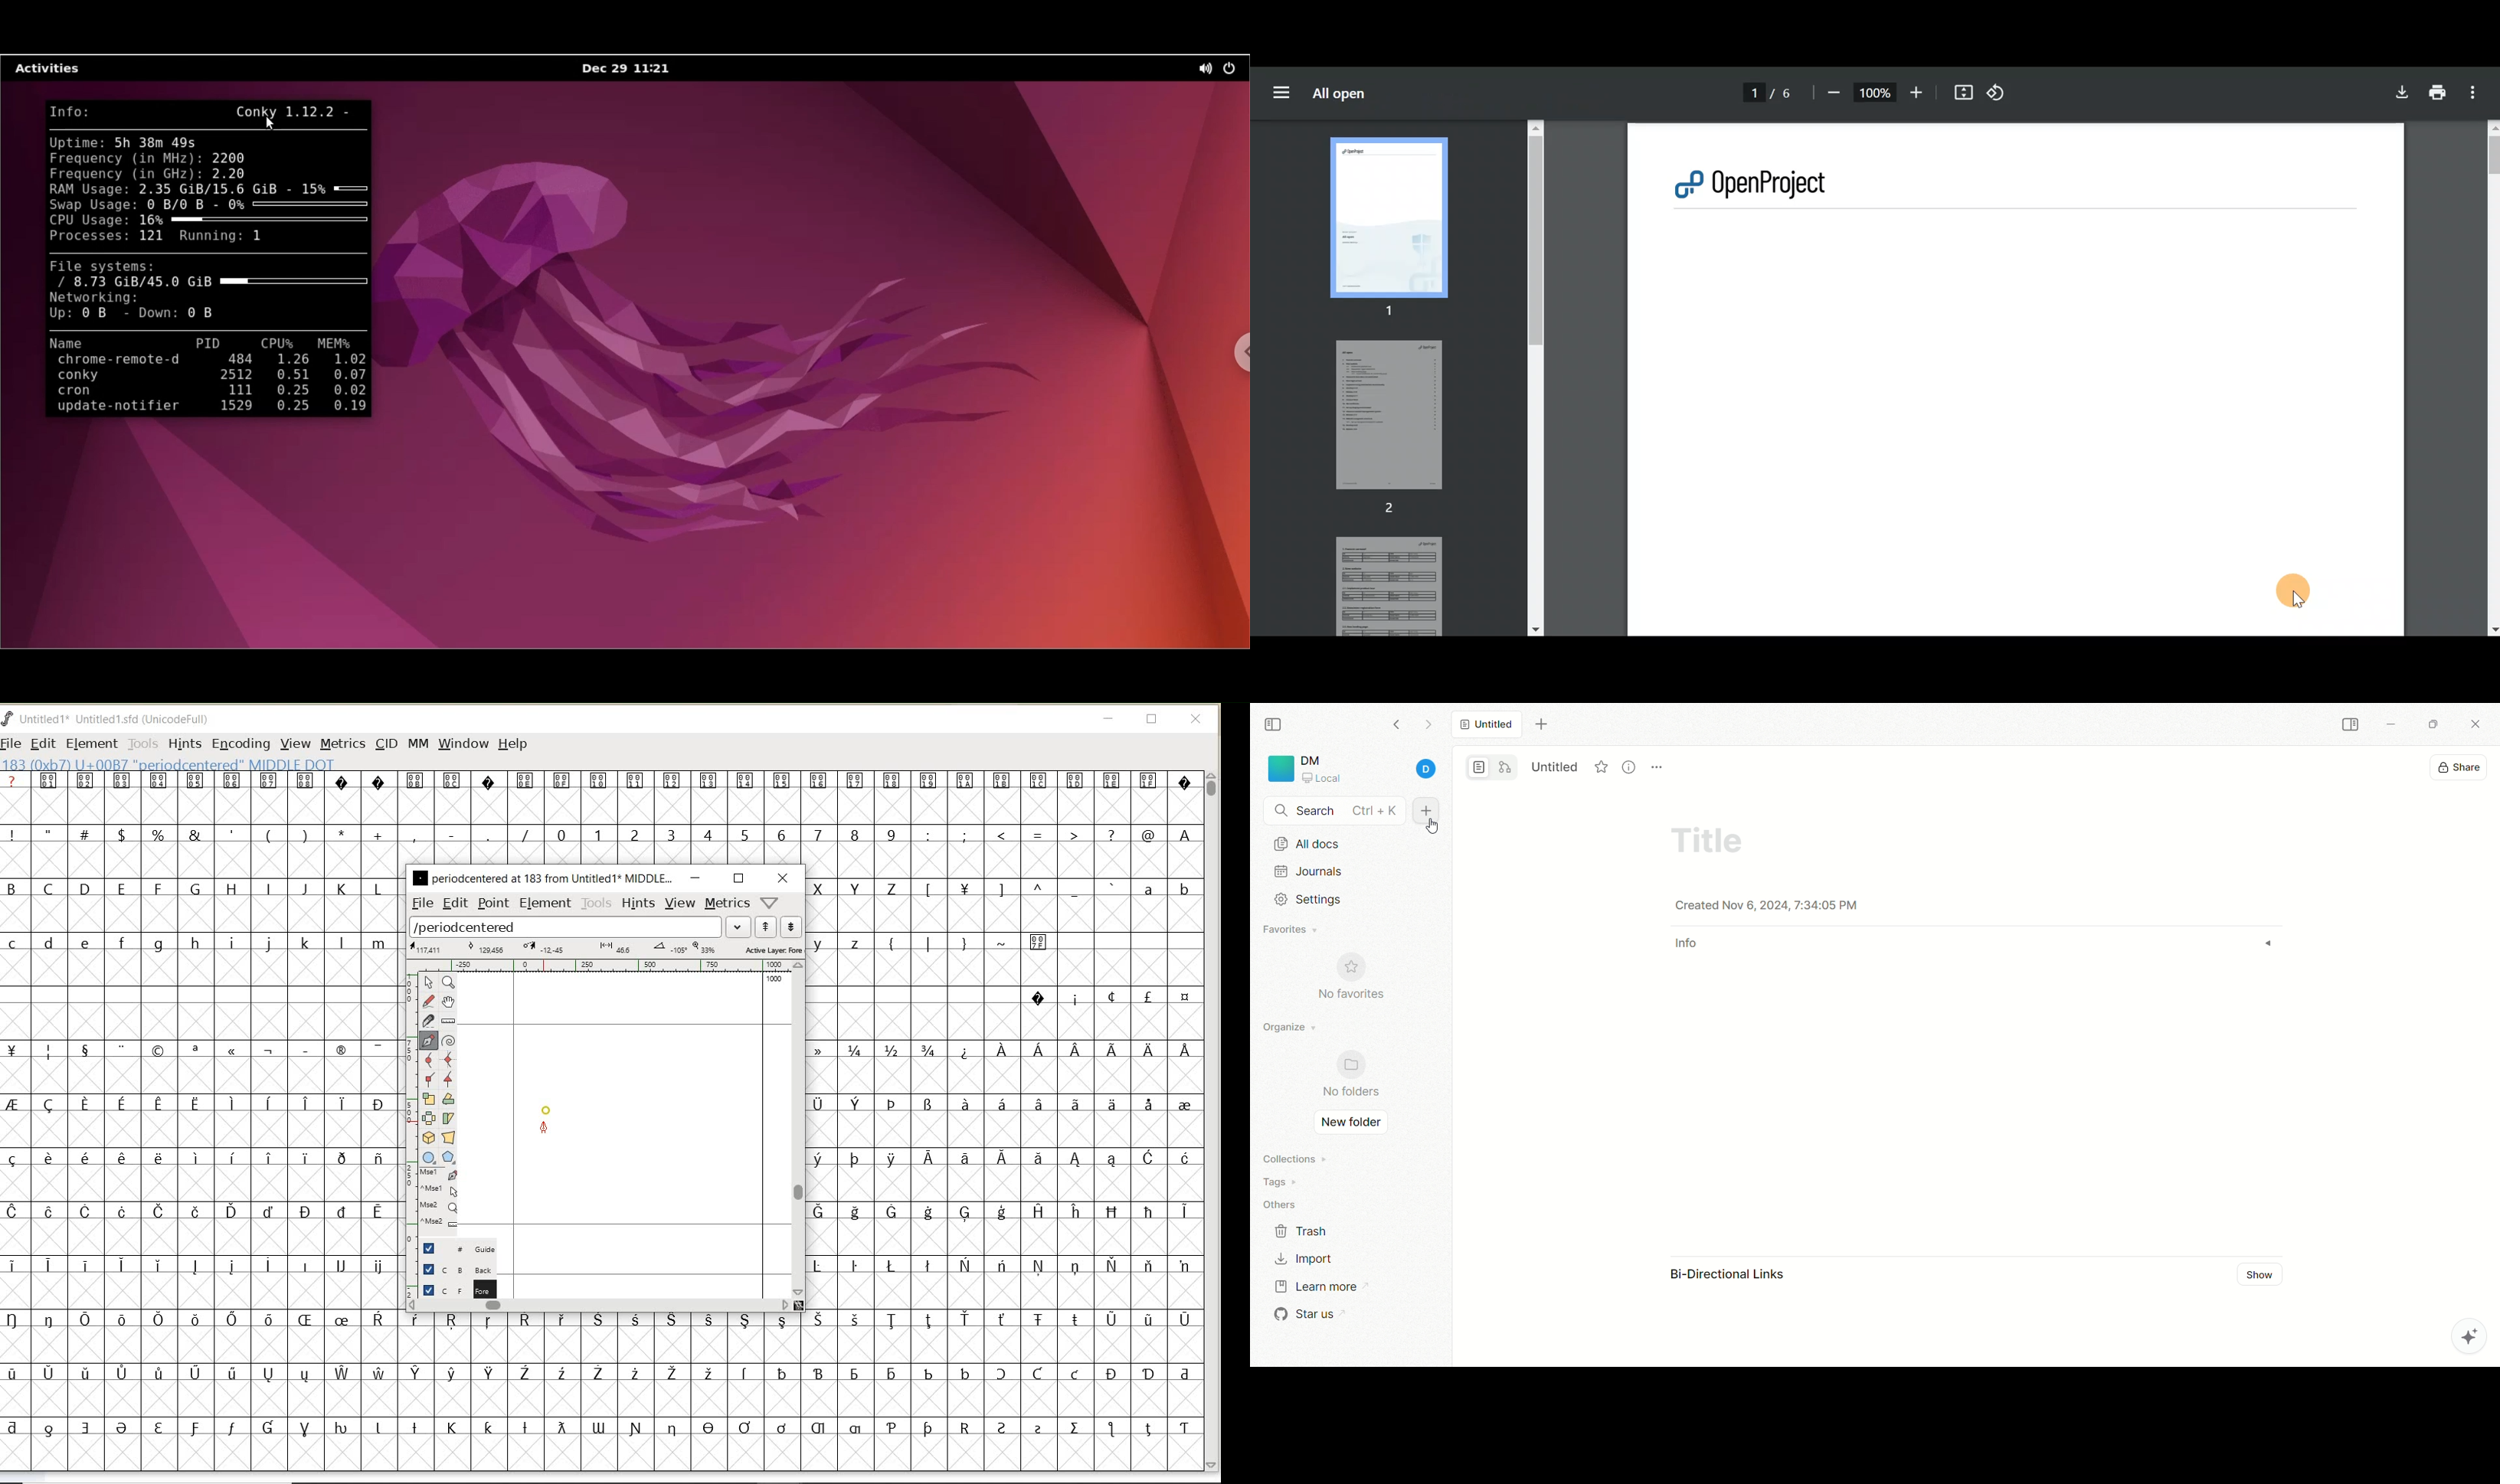 This screenshot has height=1484, width=2520. Describe the element at coordinates (170, 764) in the screenshot. I see `glyph info` at that location.